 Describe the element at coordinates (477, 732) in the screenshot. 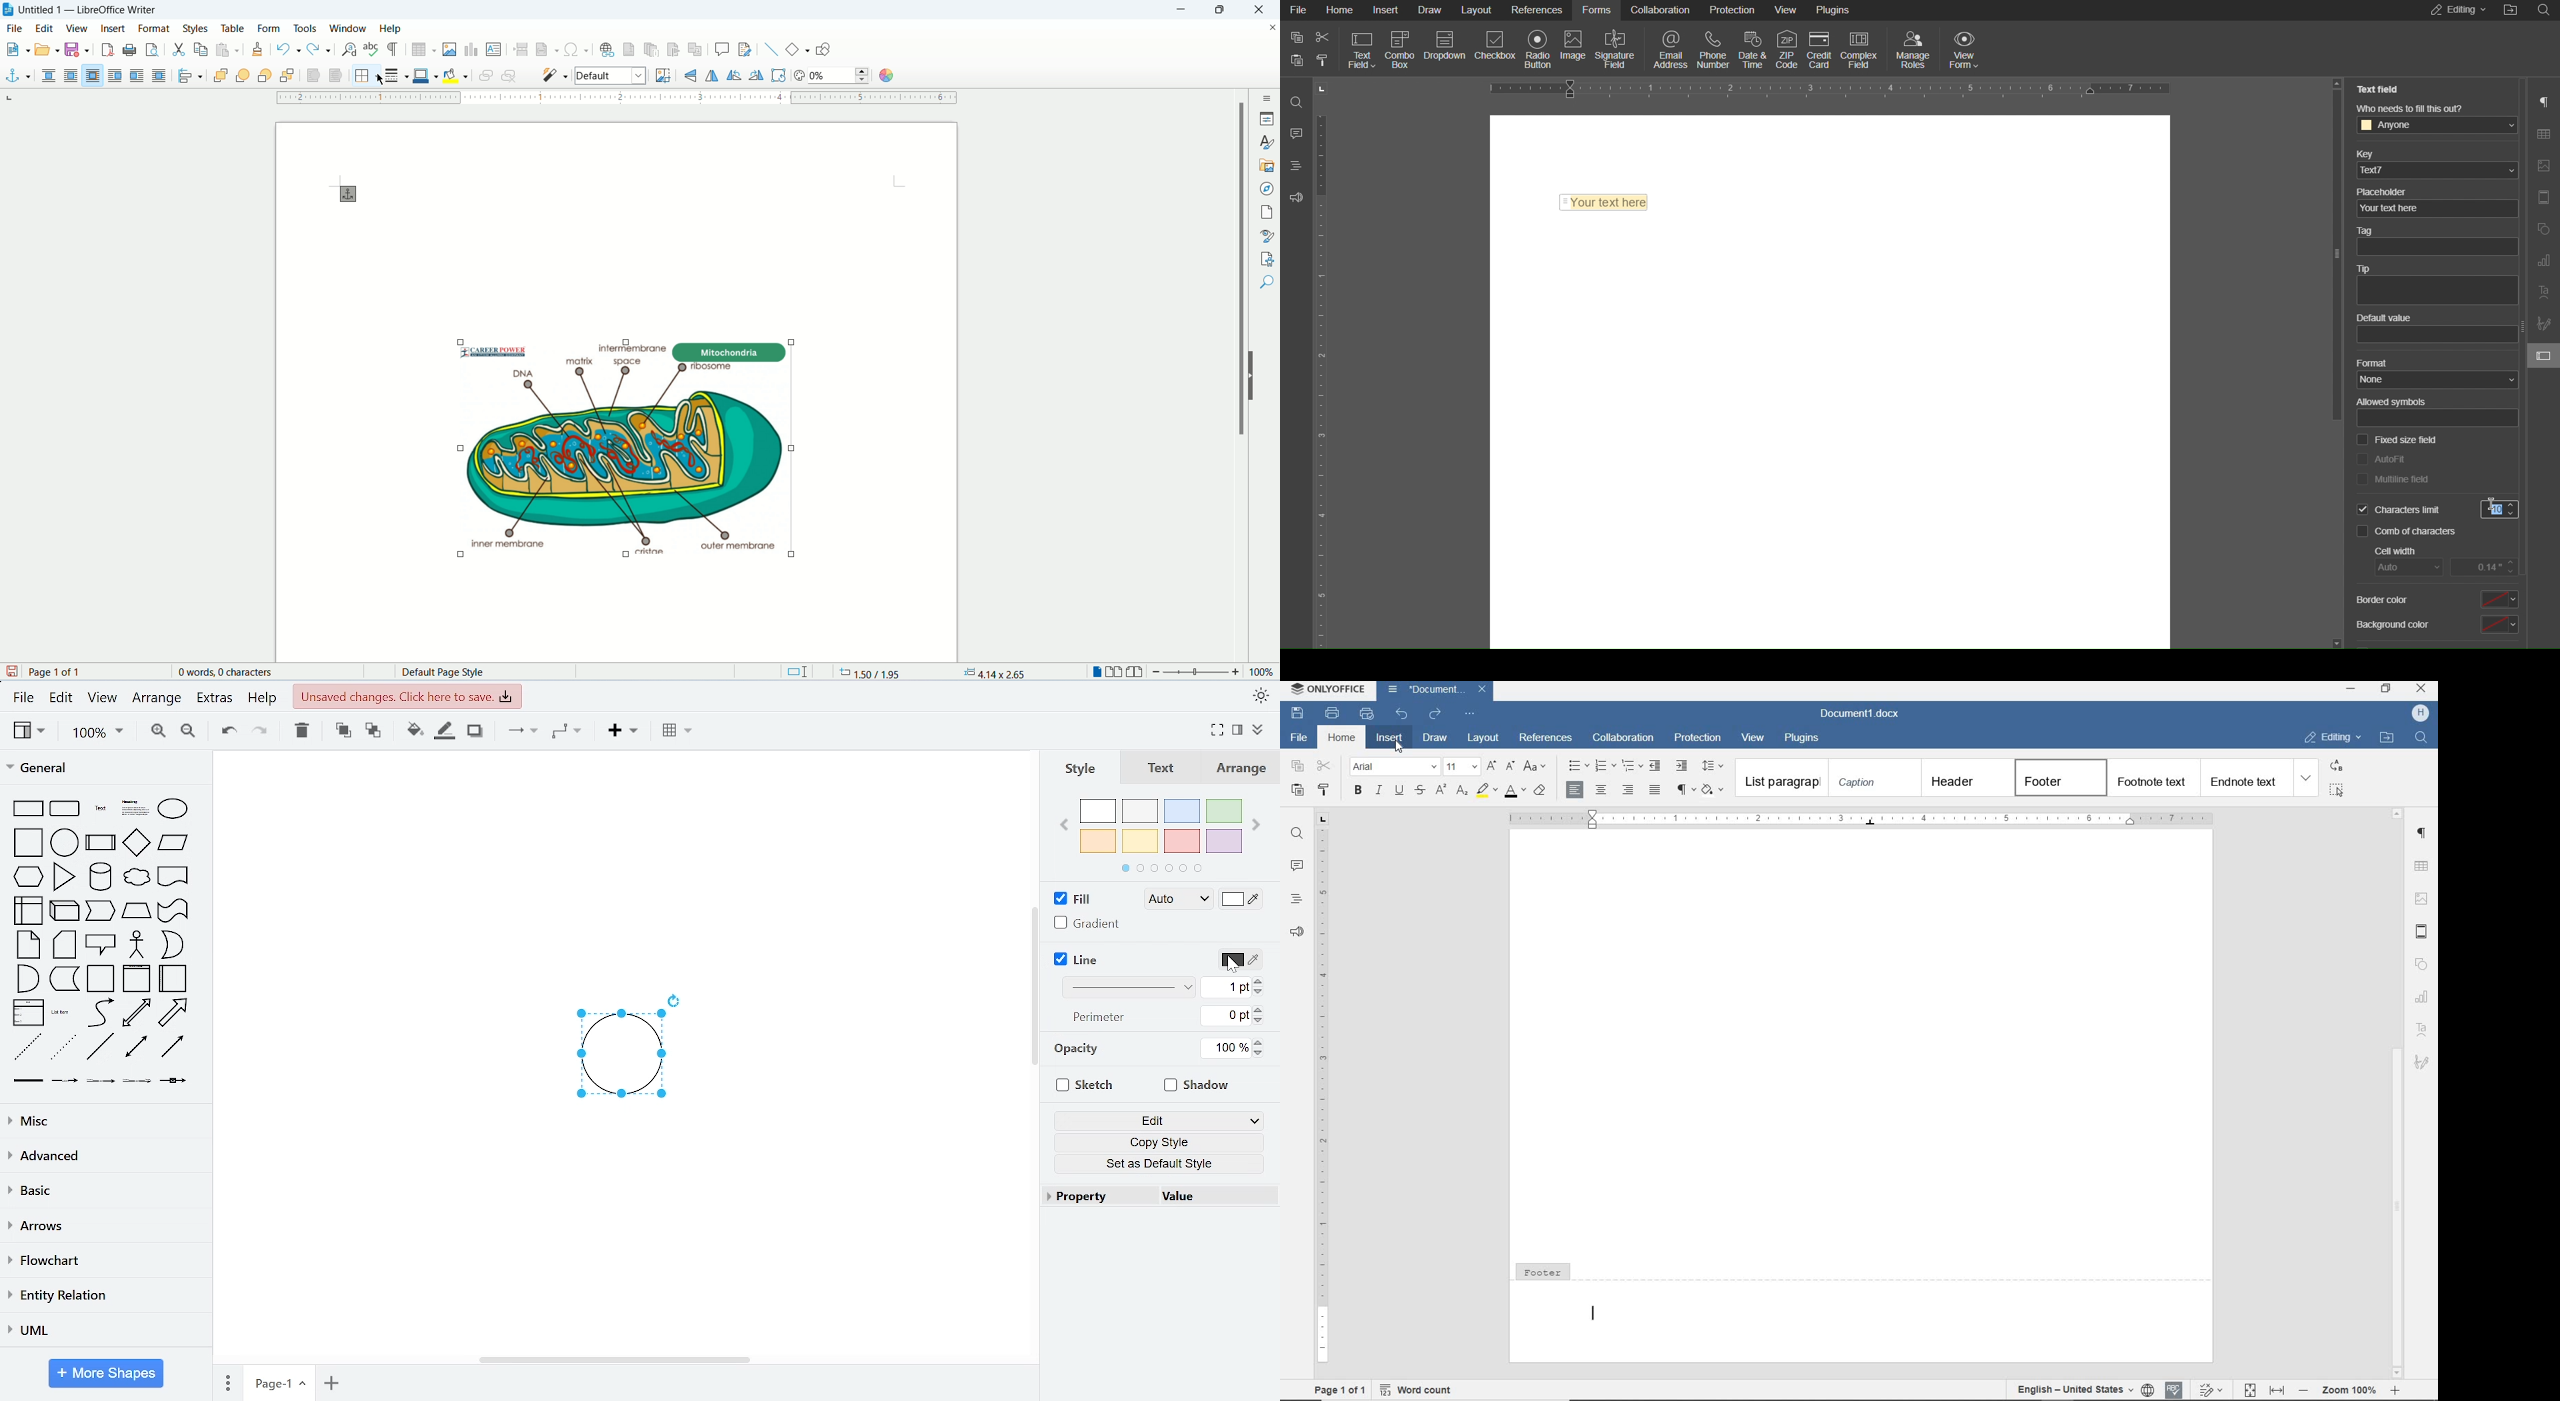

I see `shadow` at that location.